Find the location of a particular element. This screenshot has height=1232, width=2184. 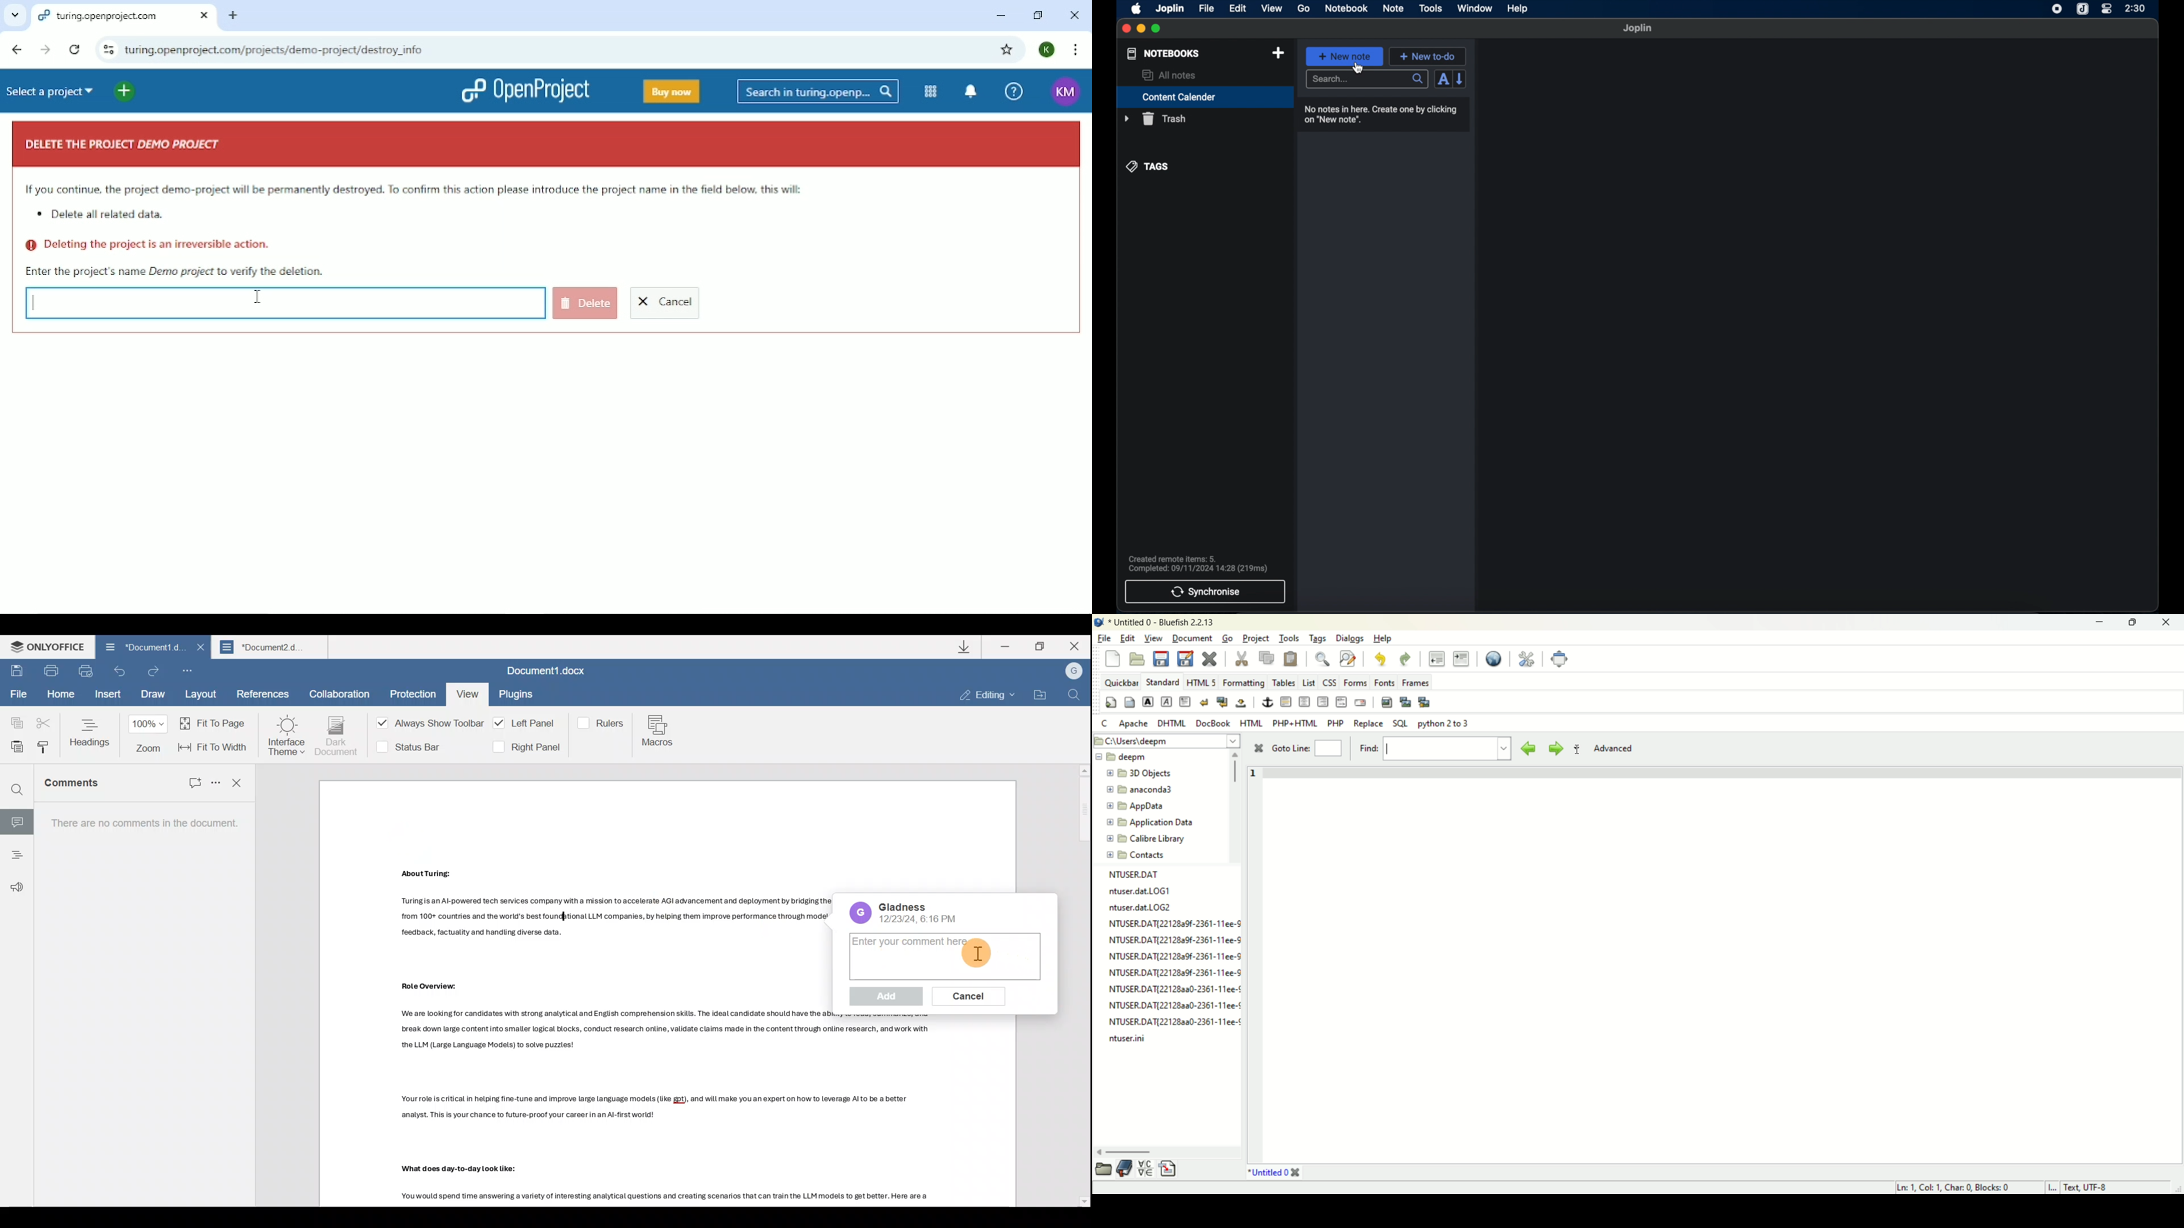

Zoom is located at coordinates (150, 736).